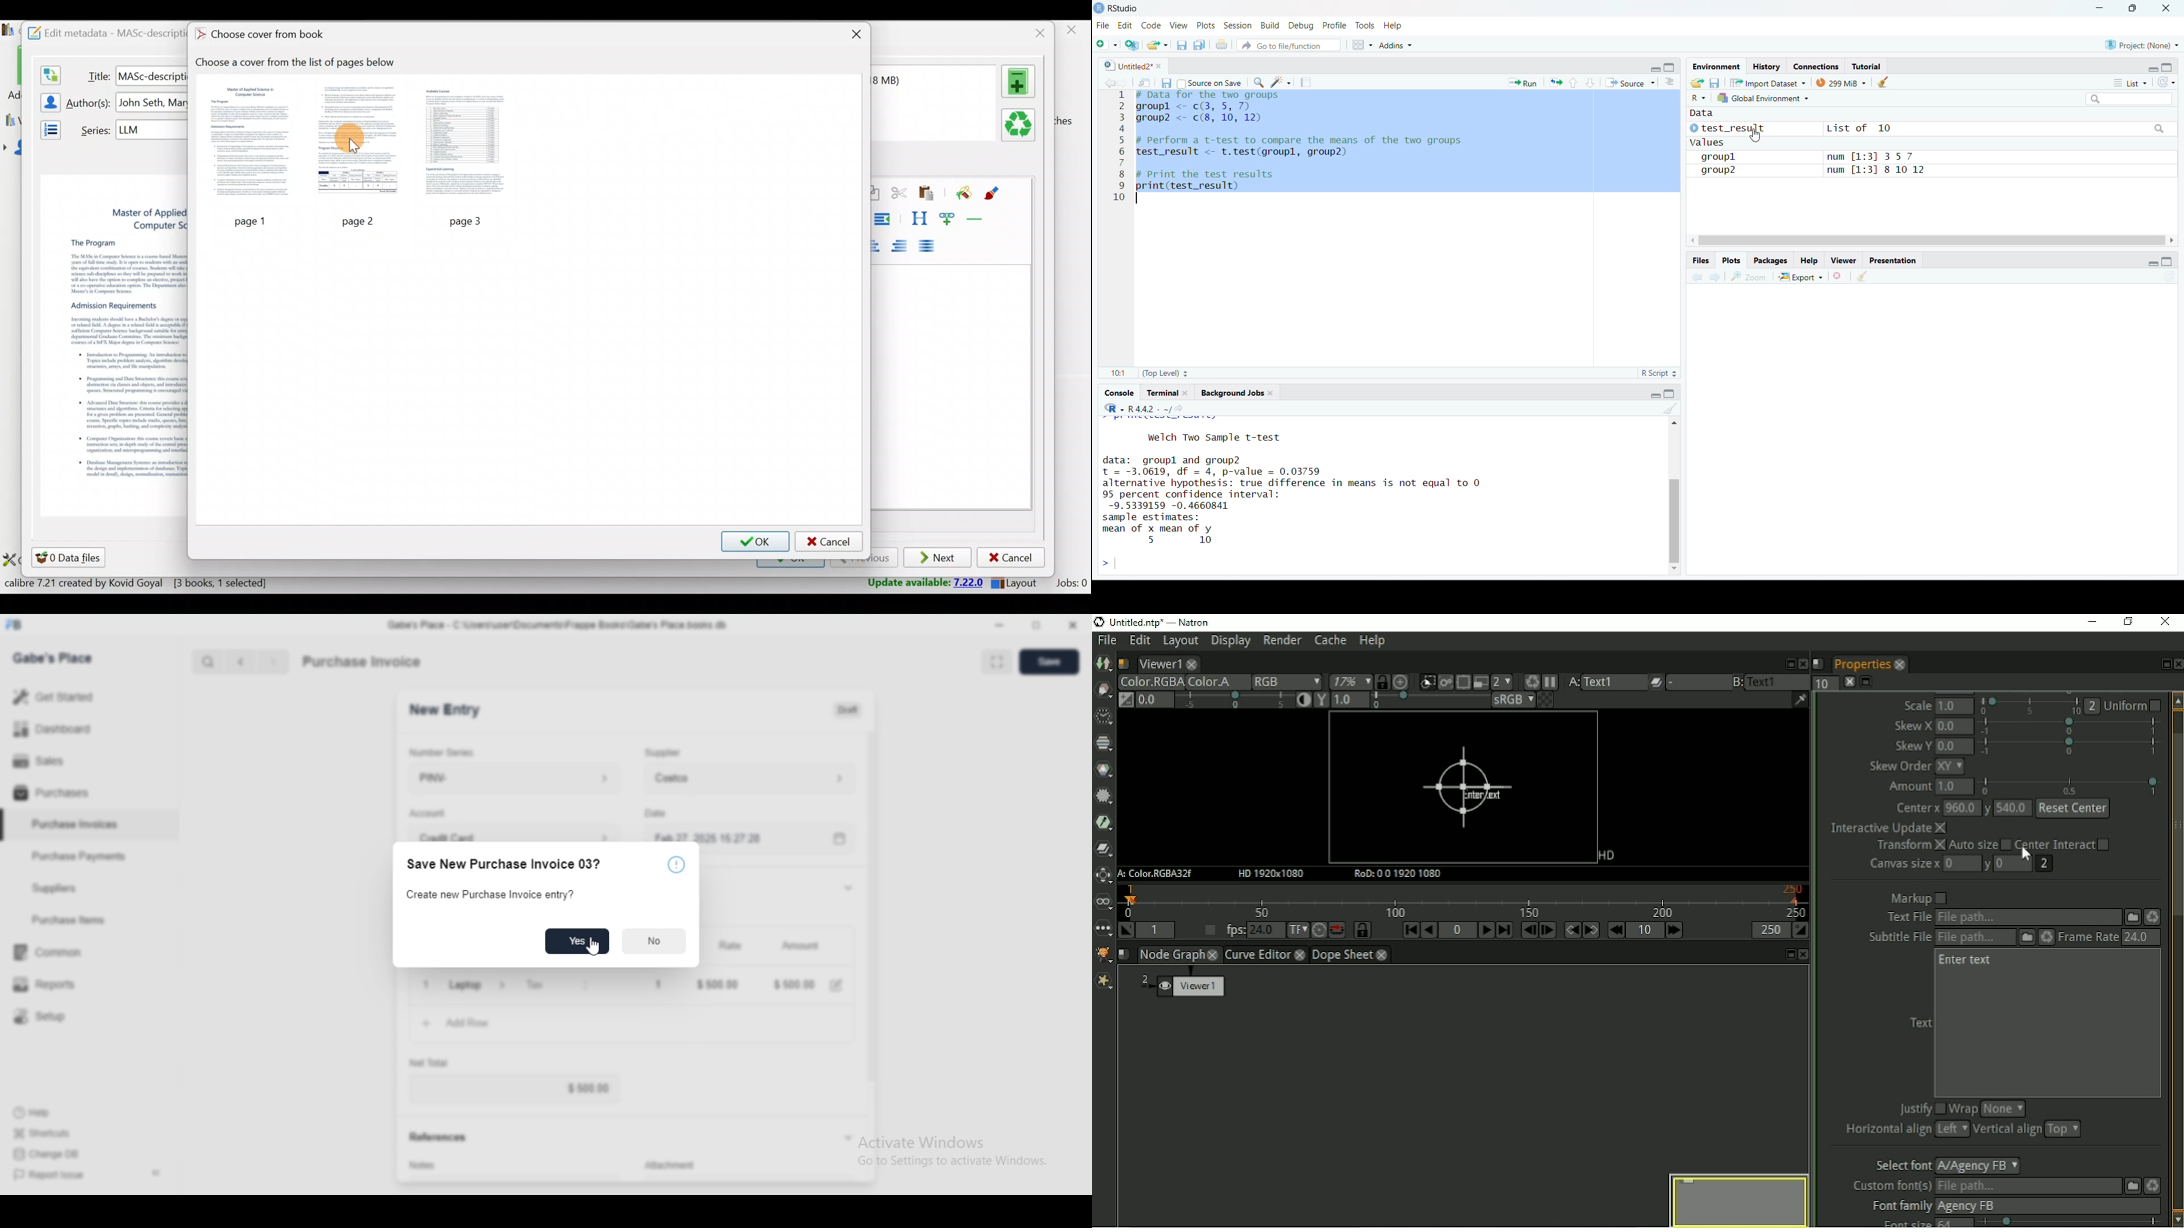  I want to click on R 4.4.2, so click(1132, 407).